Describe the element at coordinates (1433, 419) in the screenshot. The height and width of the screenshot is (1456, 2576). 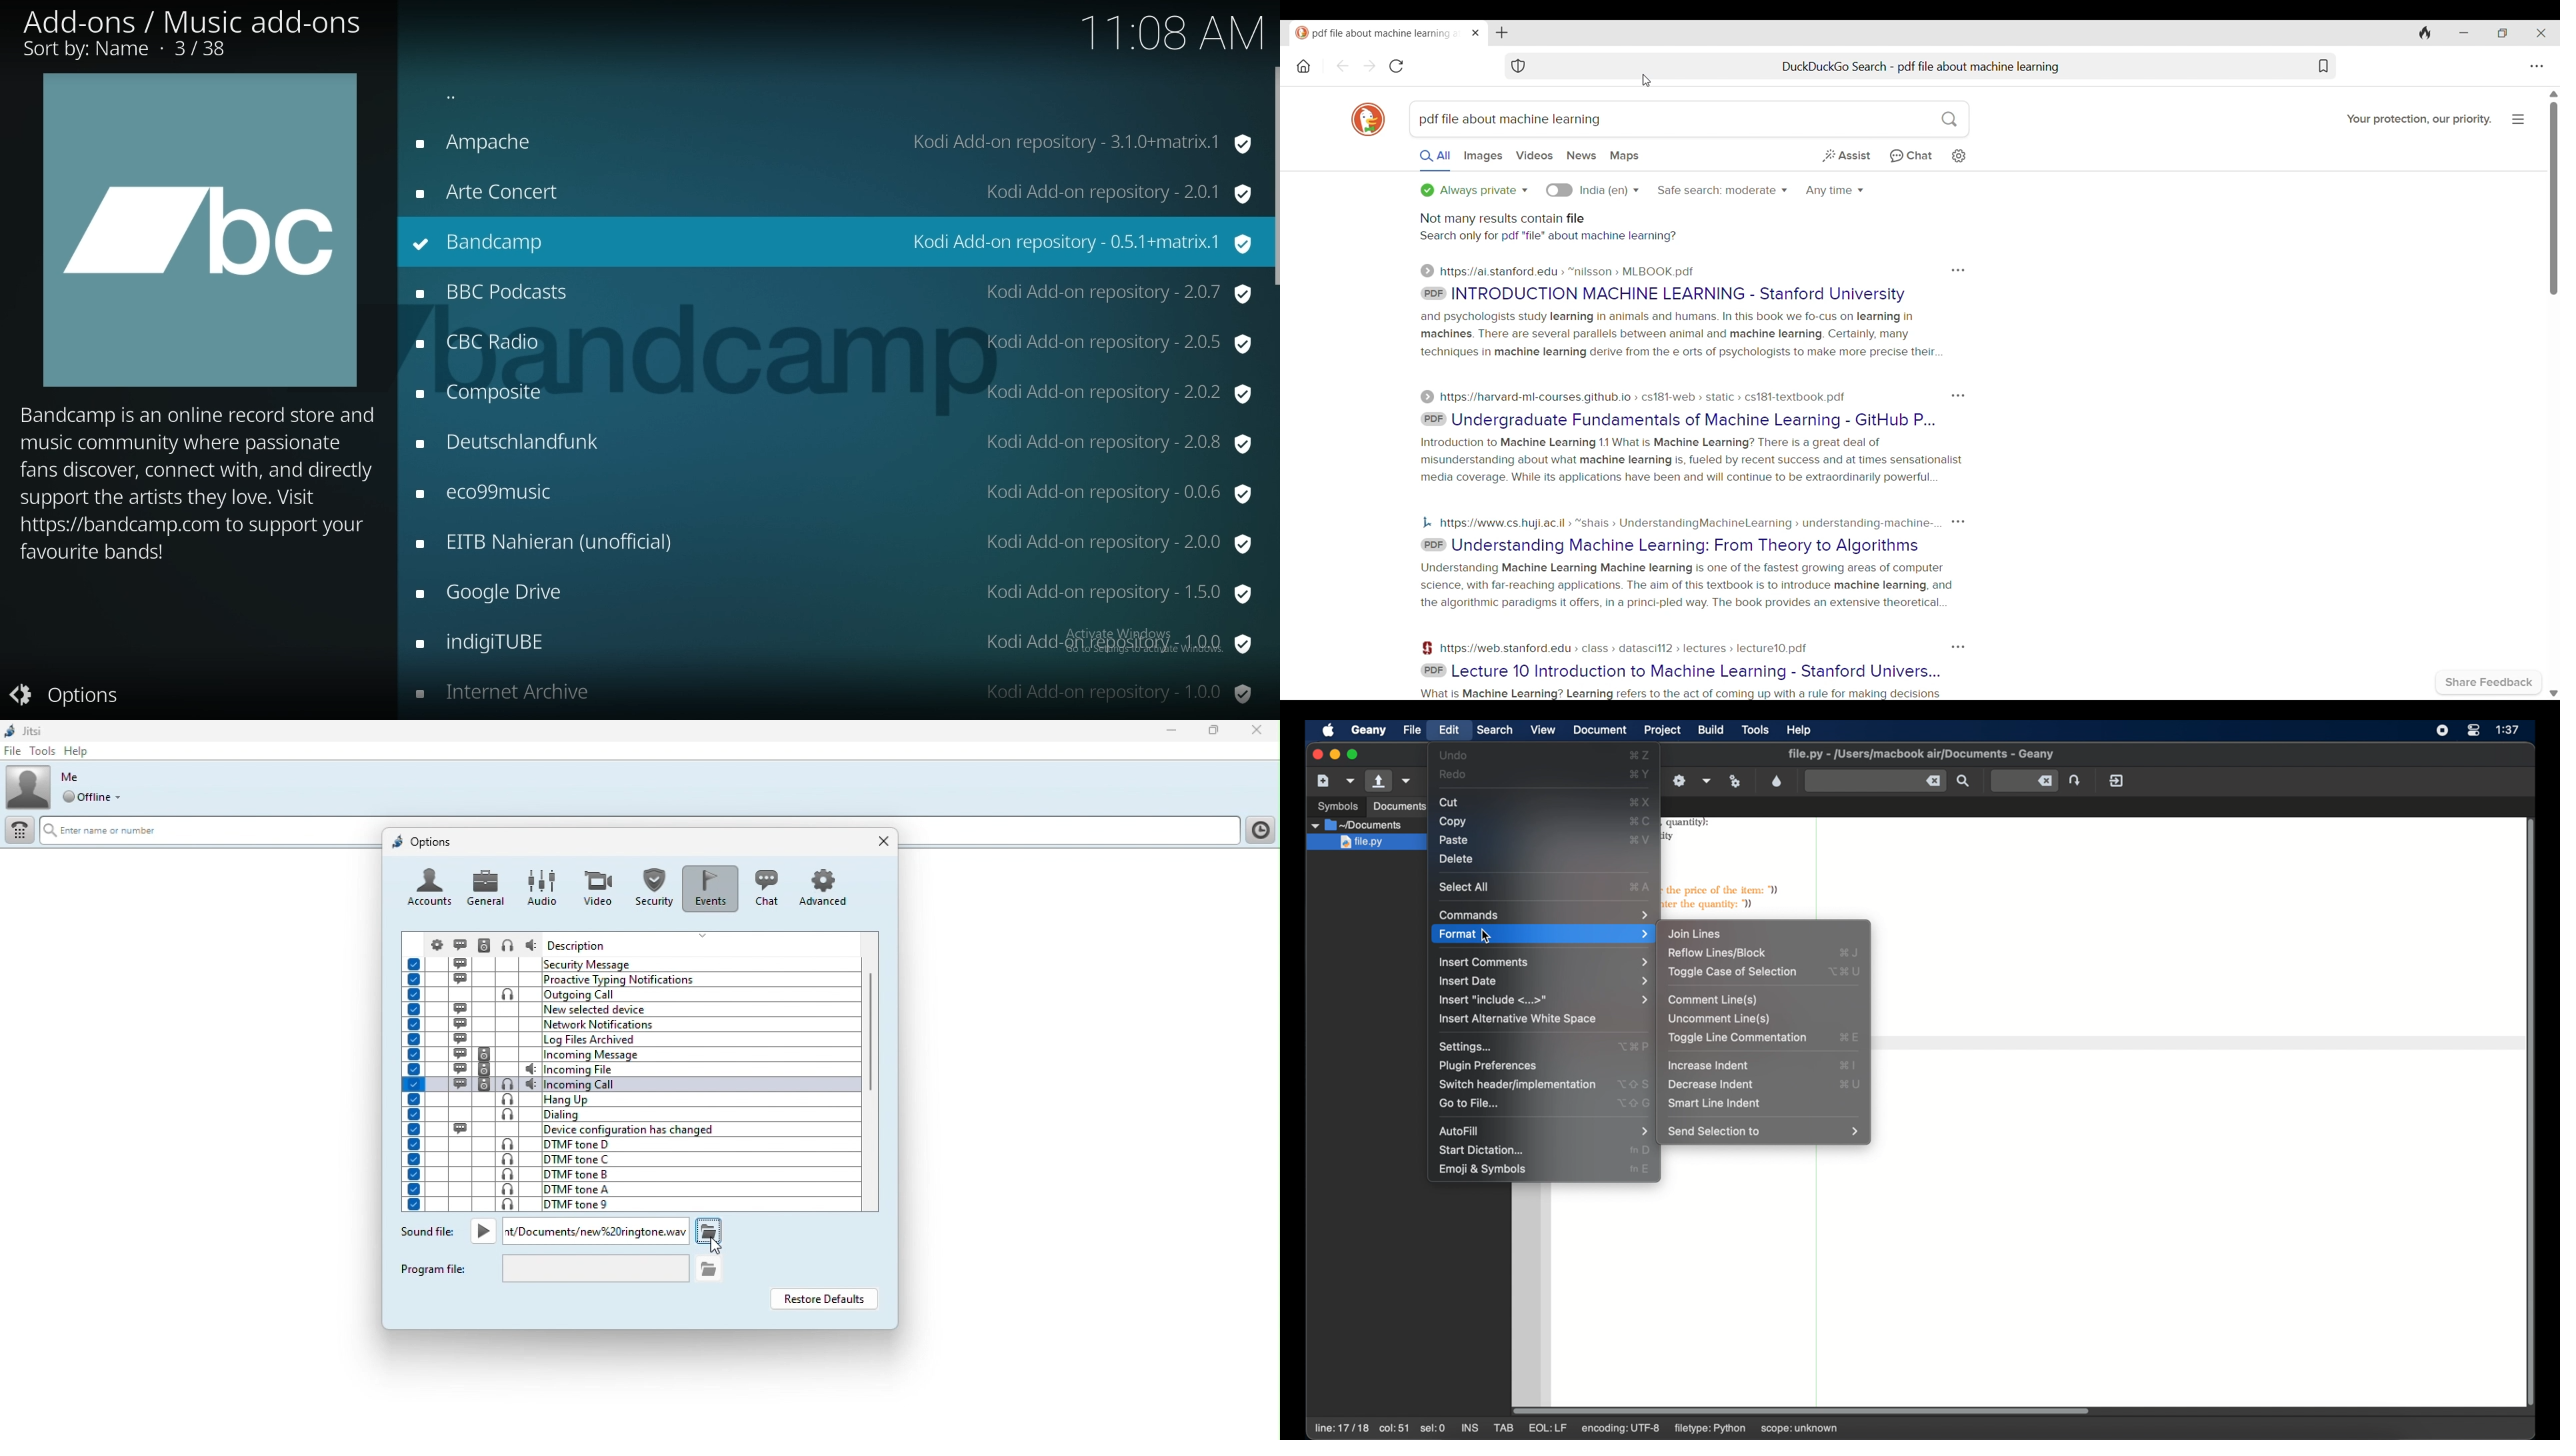
I see `PDF` at that location.